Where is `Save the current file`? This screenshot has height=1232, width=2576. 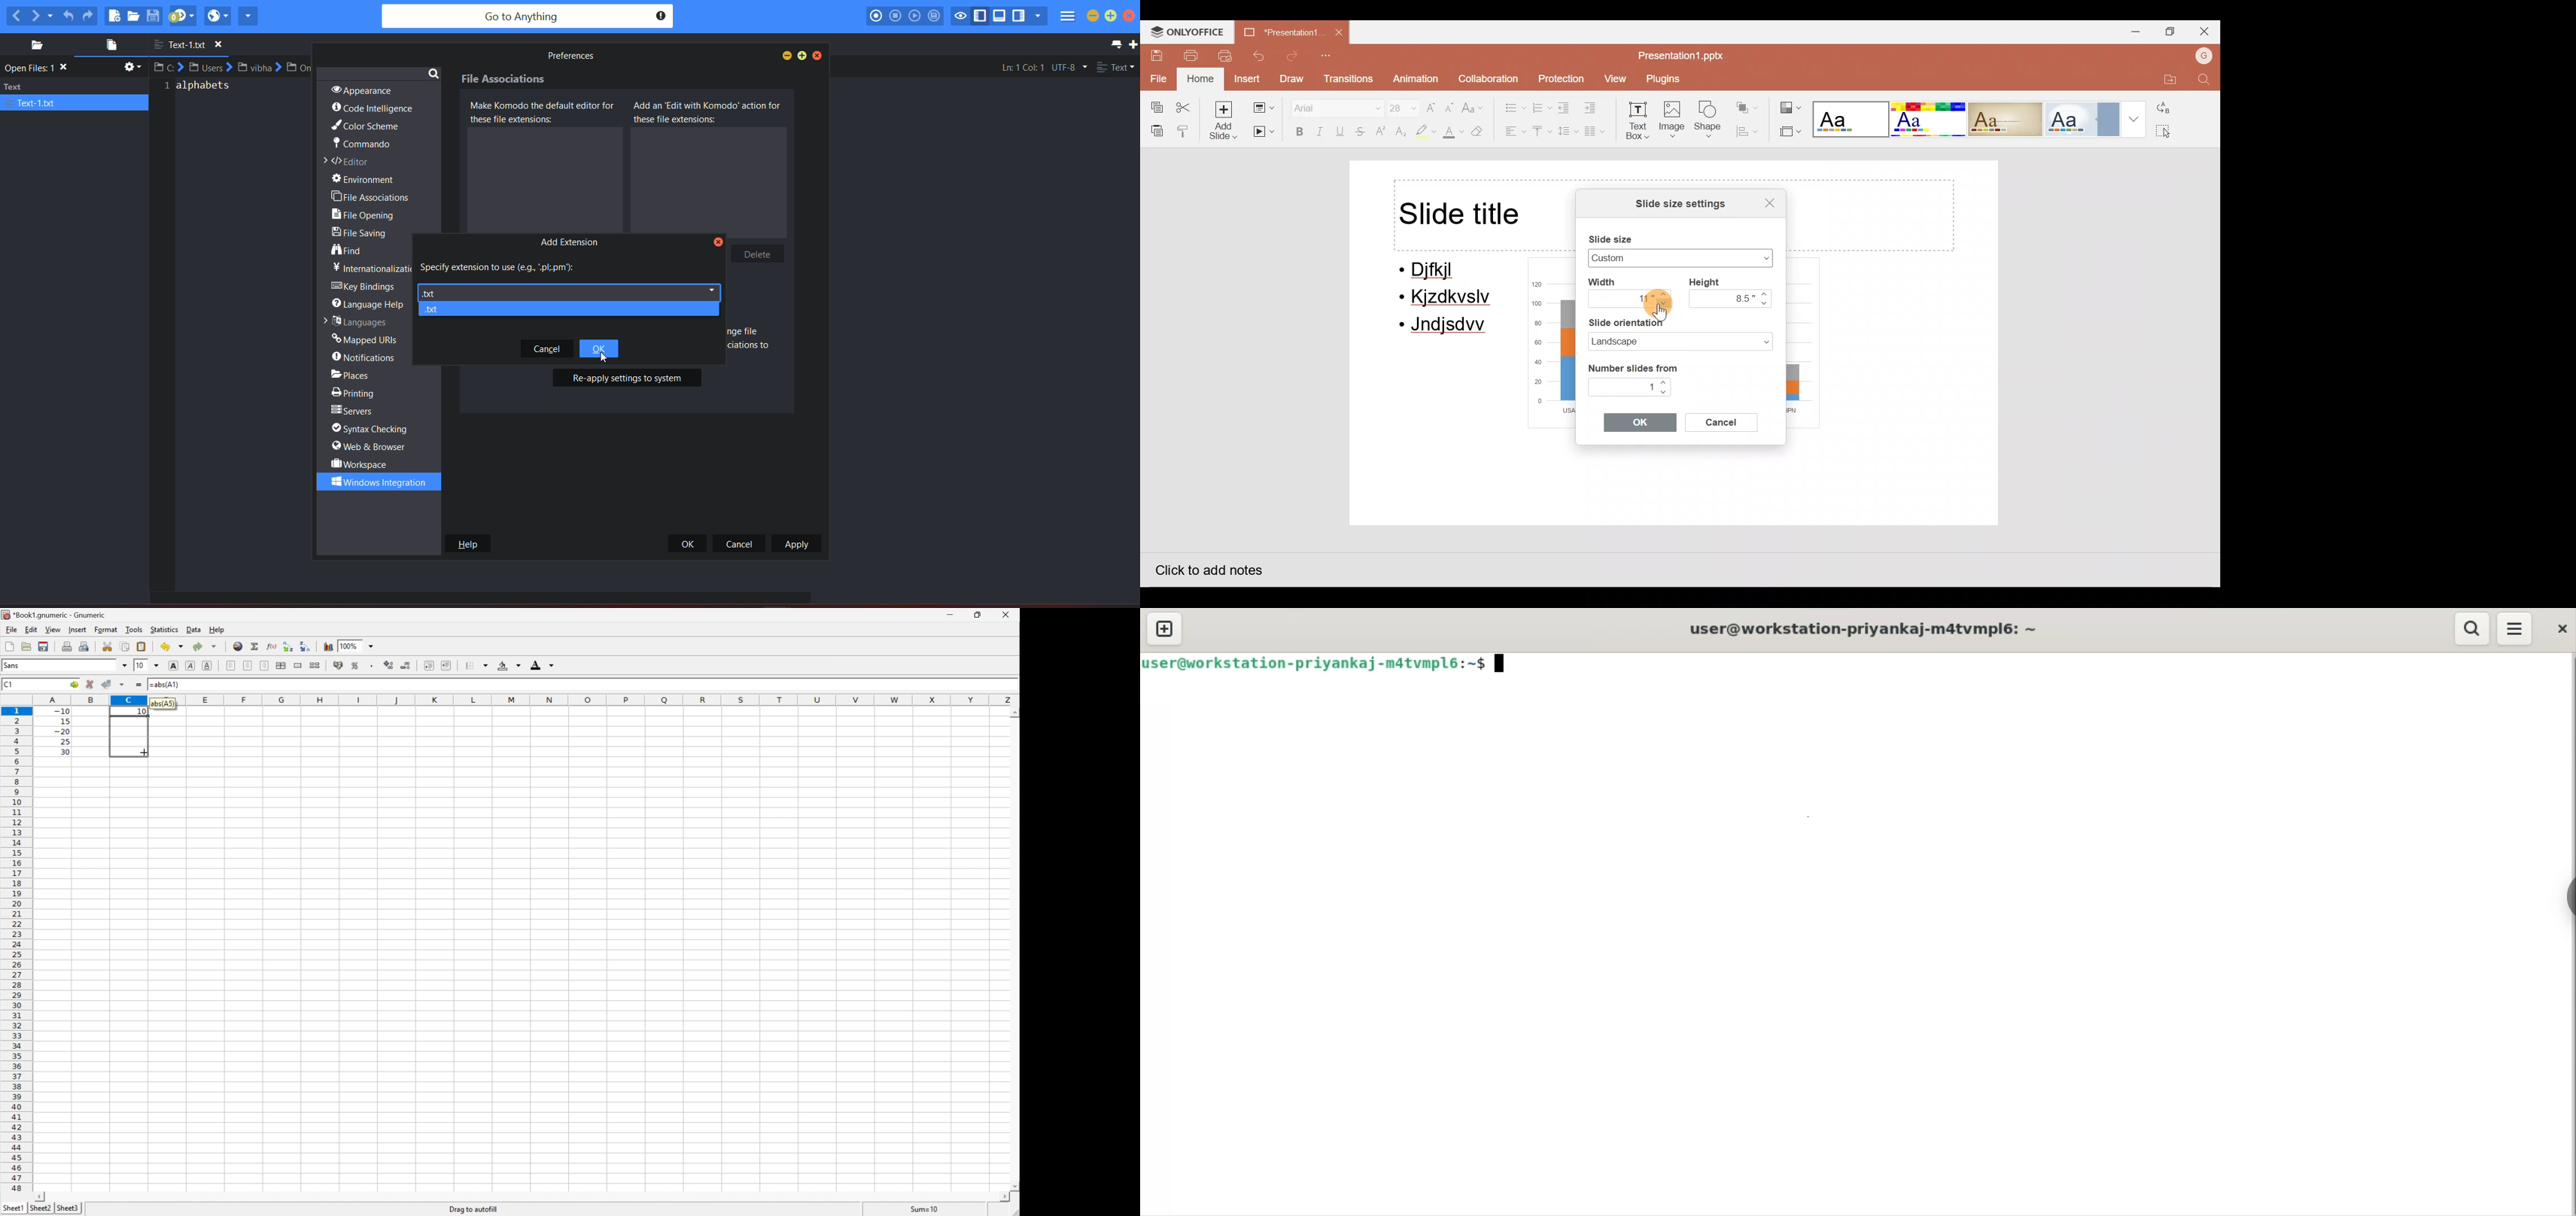 Save the current file is located at coordinates (44, 645).